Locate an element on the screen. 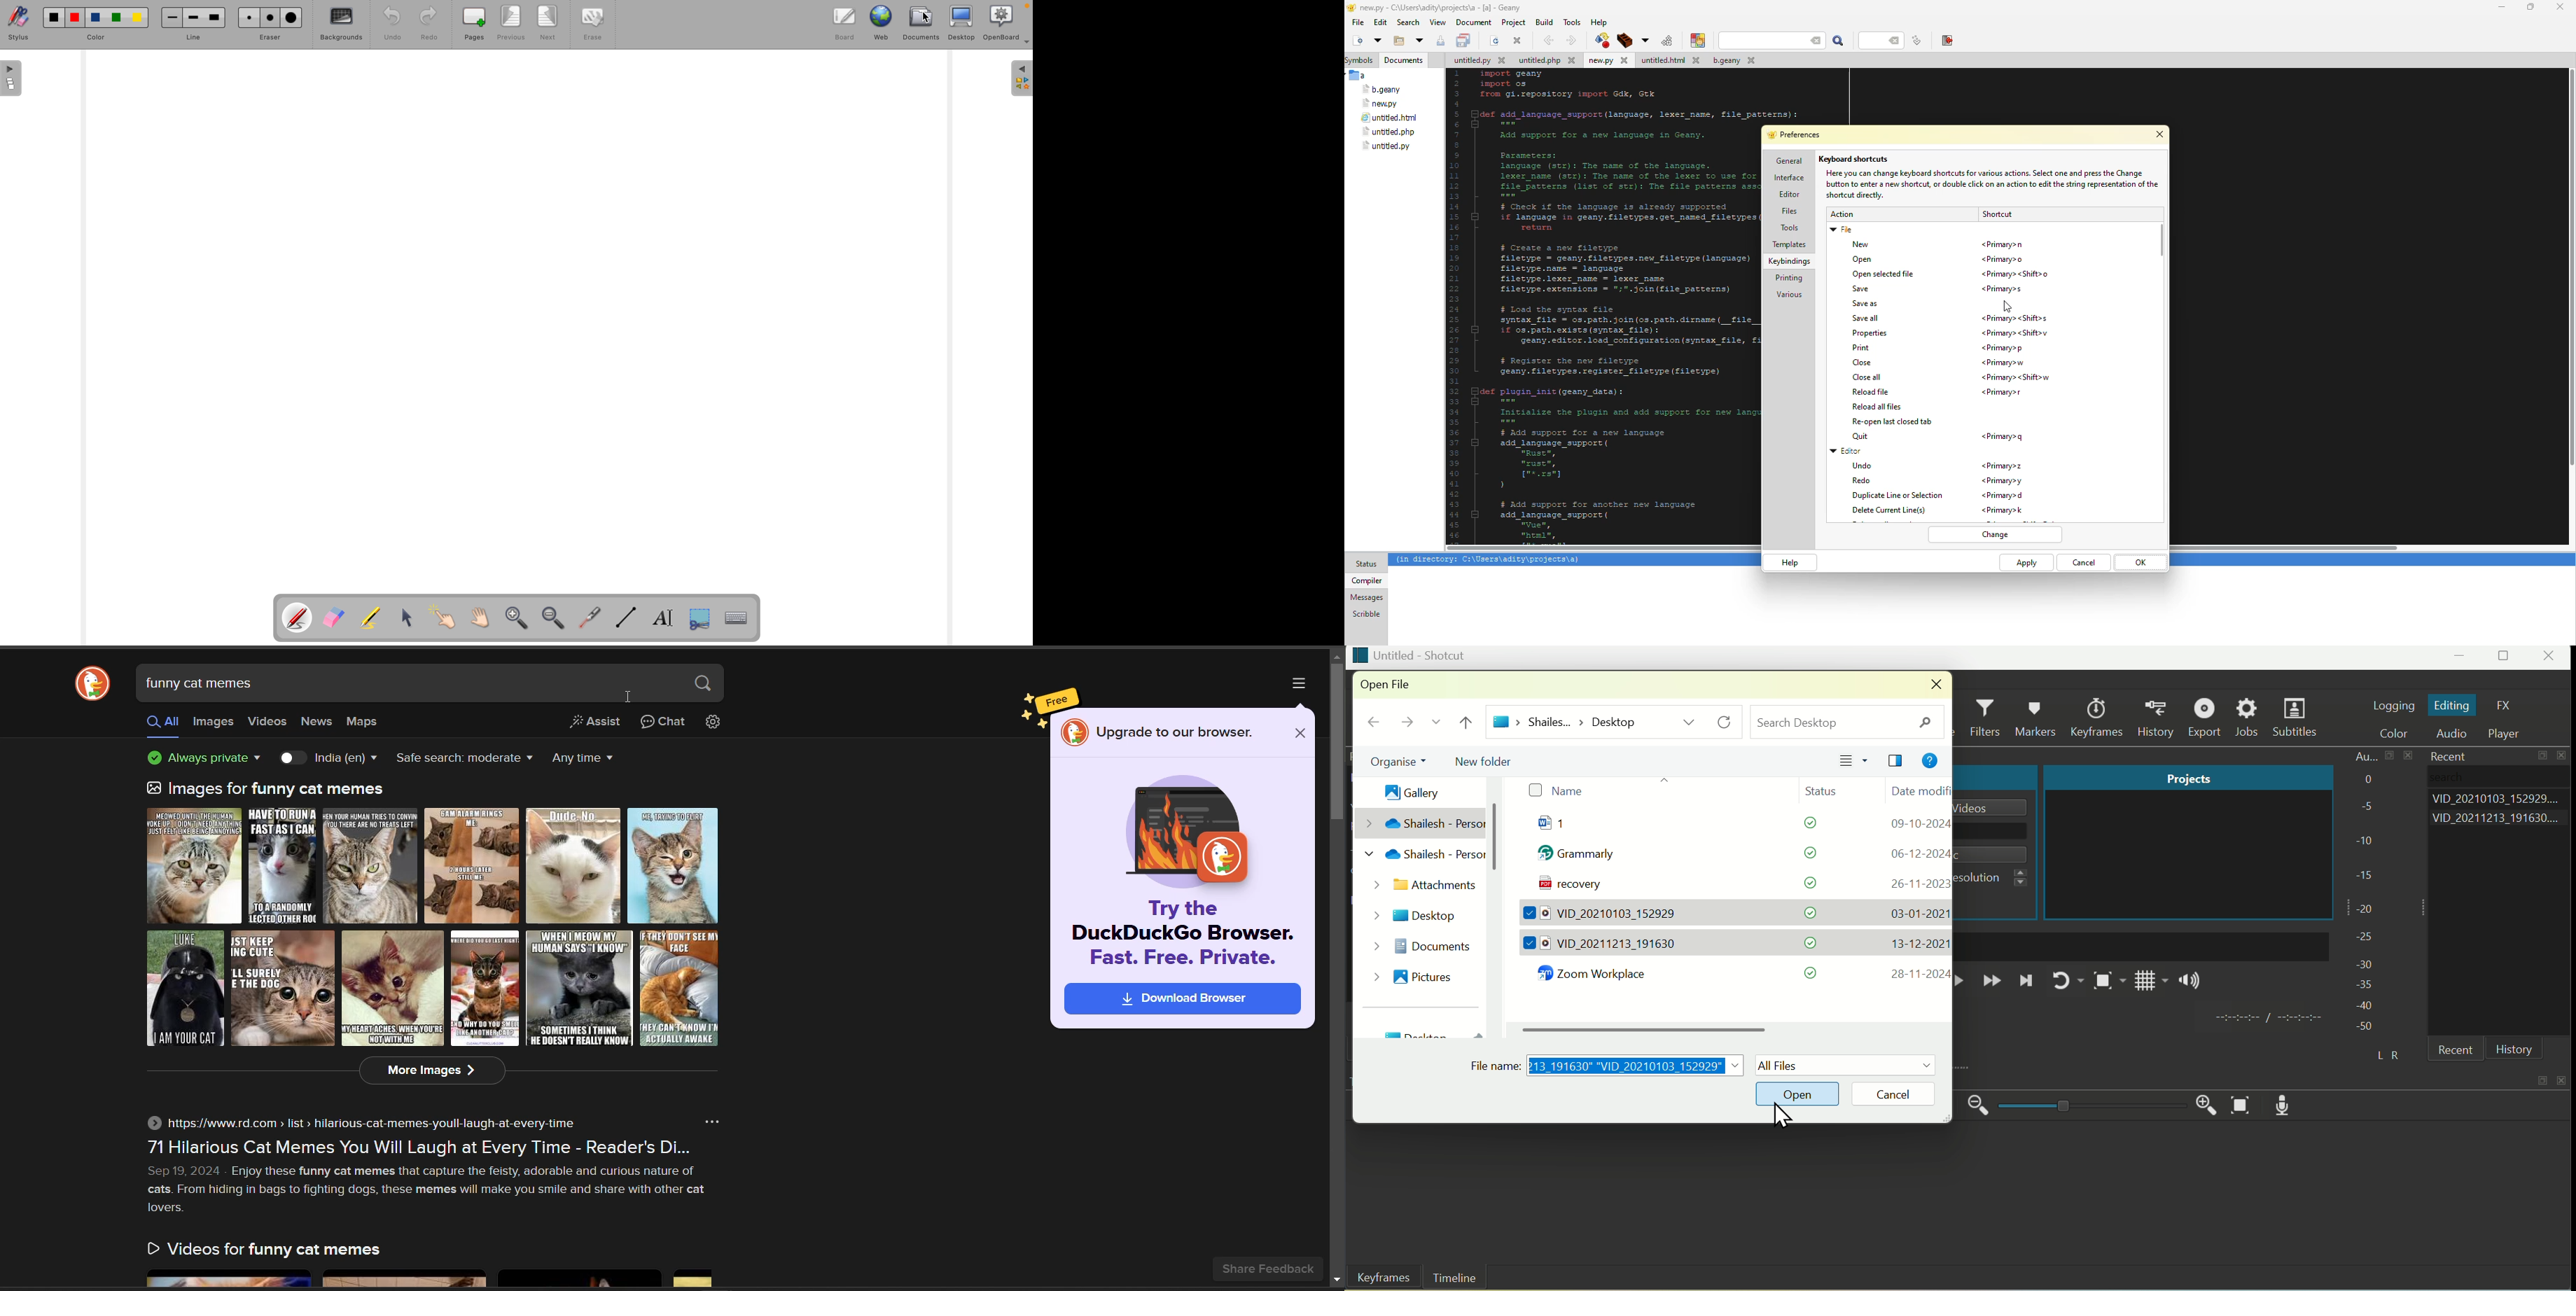 The height and width of the screenshot is (1316, 2576). sidebar is located at coordinates (1021, 79).